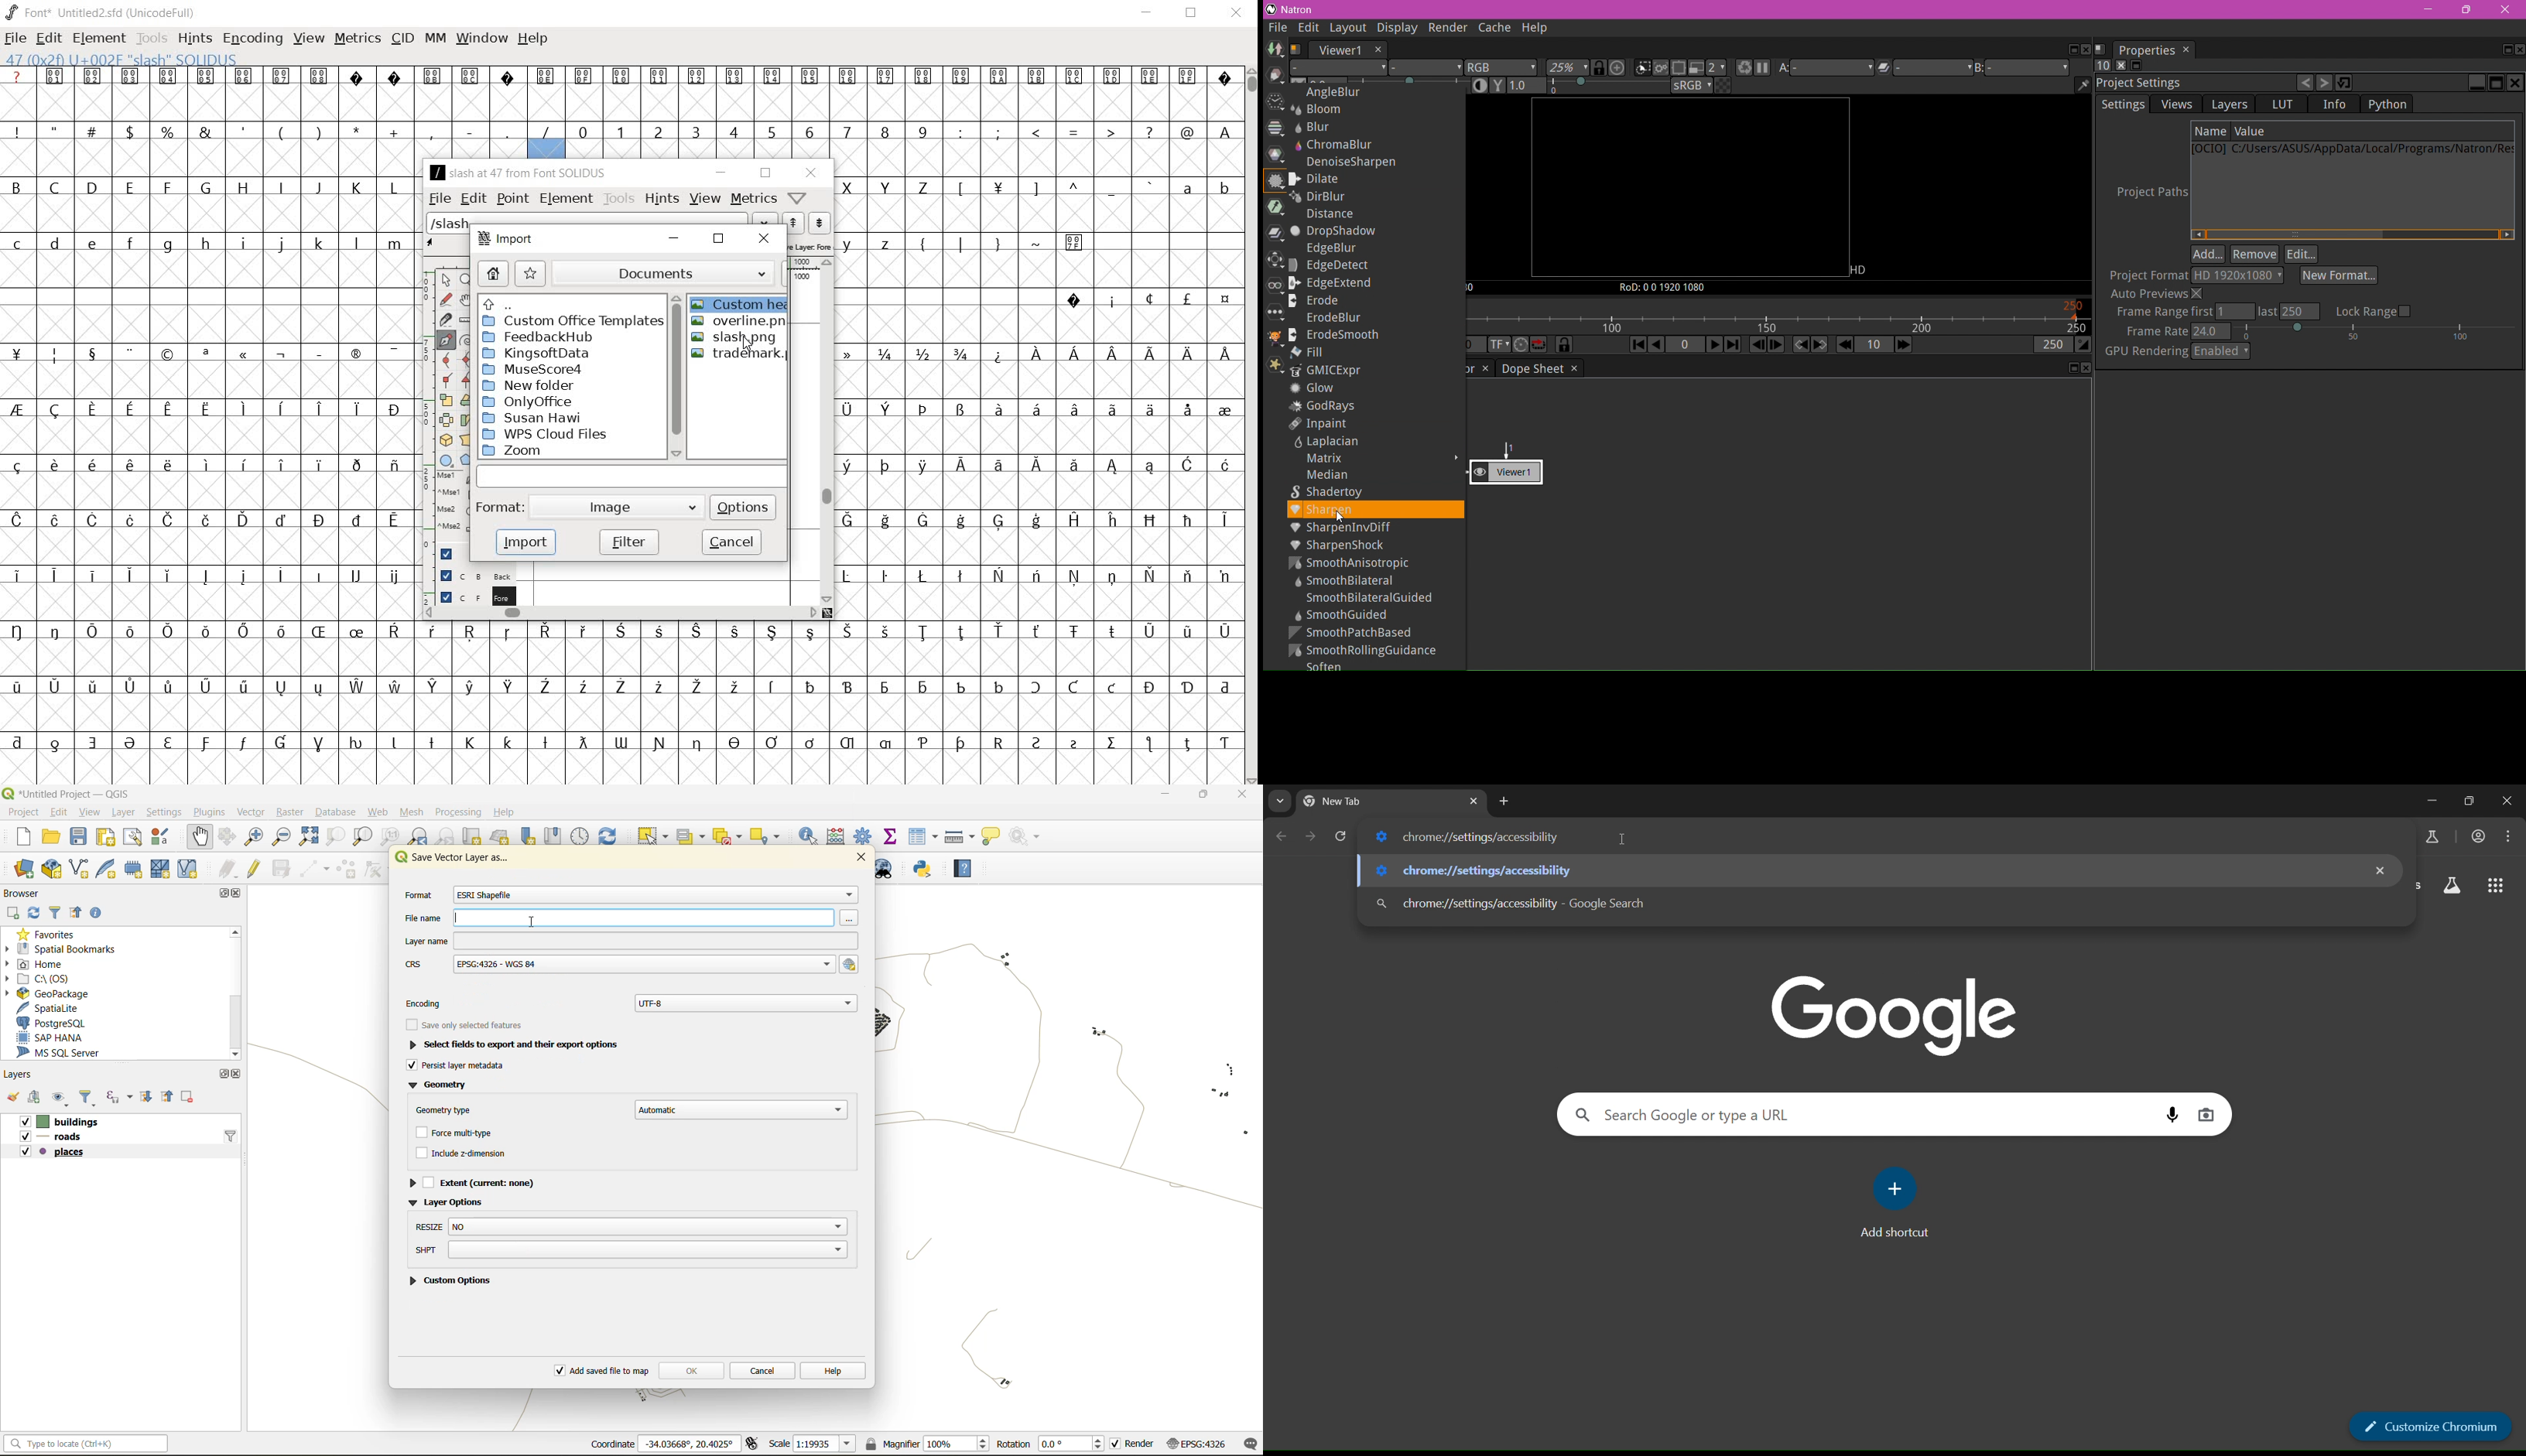 This screenshot has height=1456, width=2548. What do you see at coordinates (620, 198) in the screenshot?
I see `tools` at bounding box center [620, 198].